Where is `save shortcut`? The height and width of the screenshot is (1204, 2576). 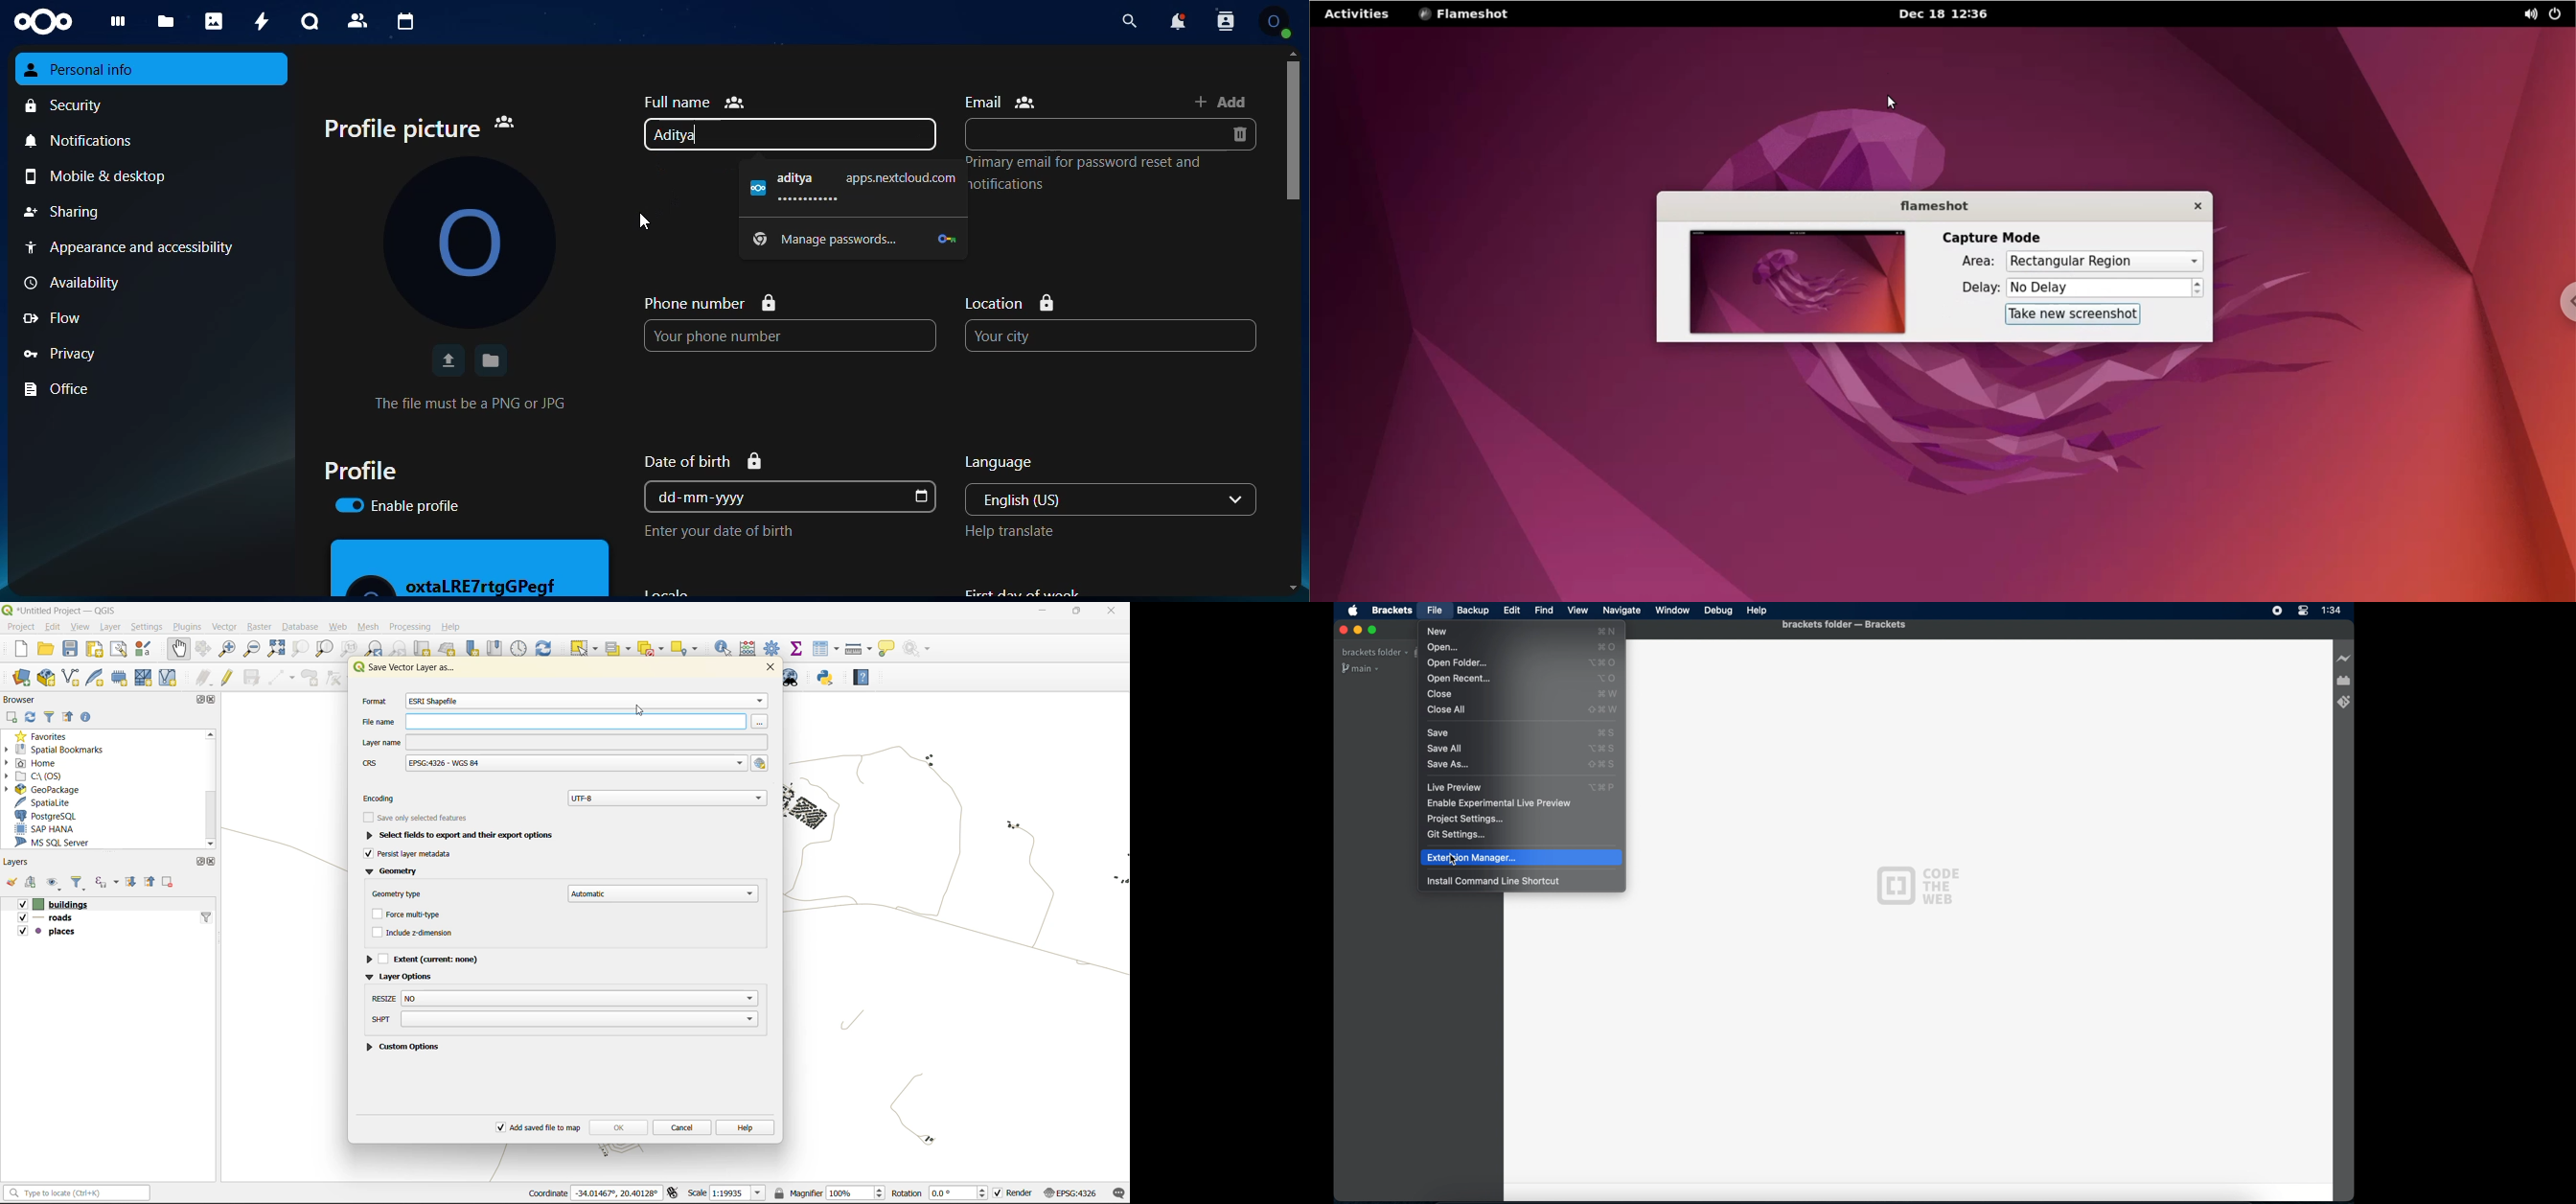
save shortcut is located at coordinates (1607, 733).